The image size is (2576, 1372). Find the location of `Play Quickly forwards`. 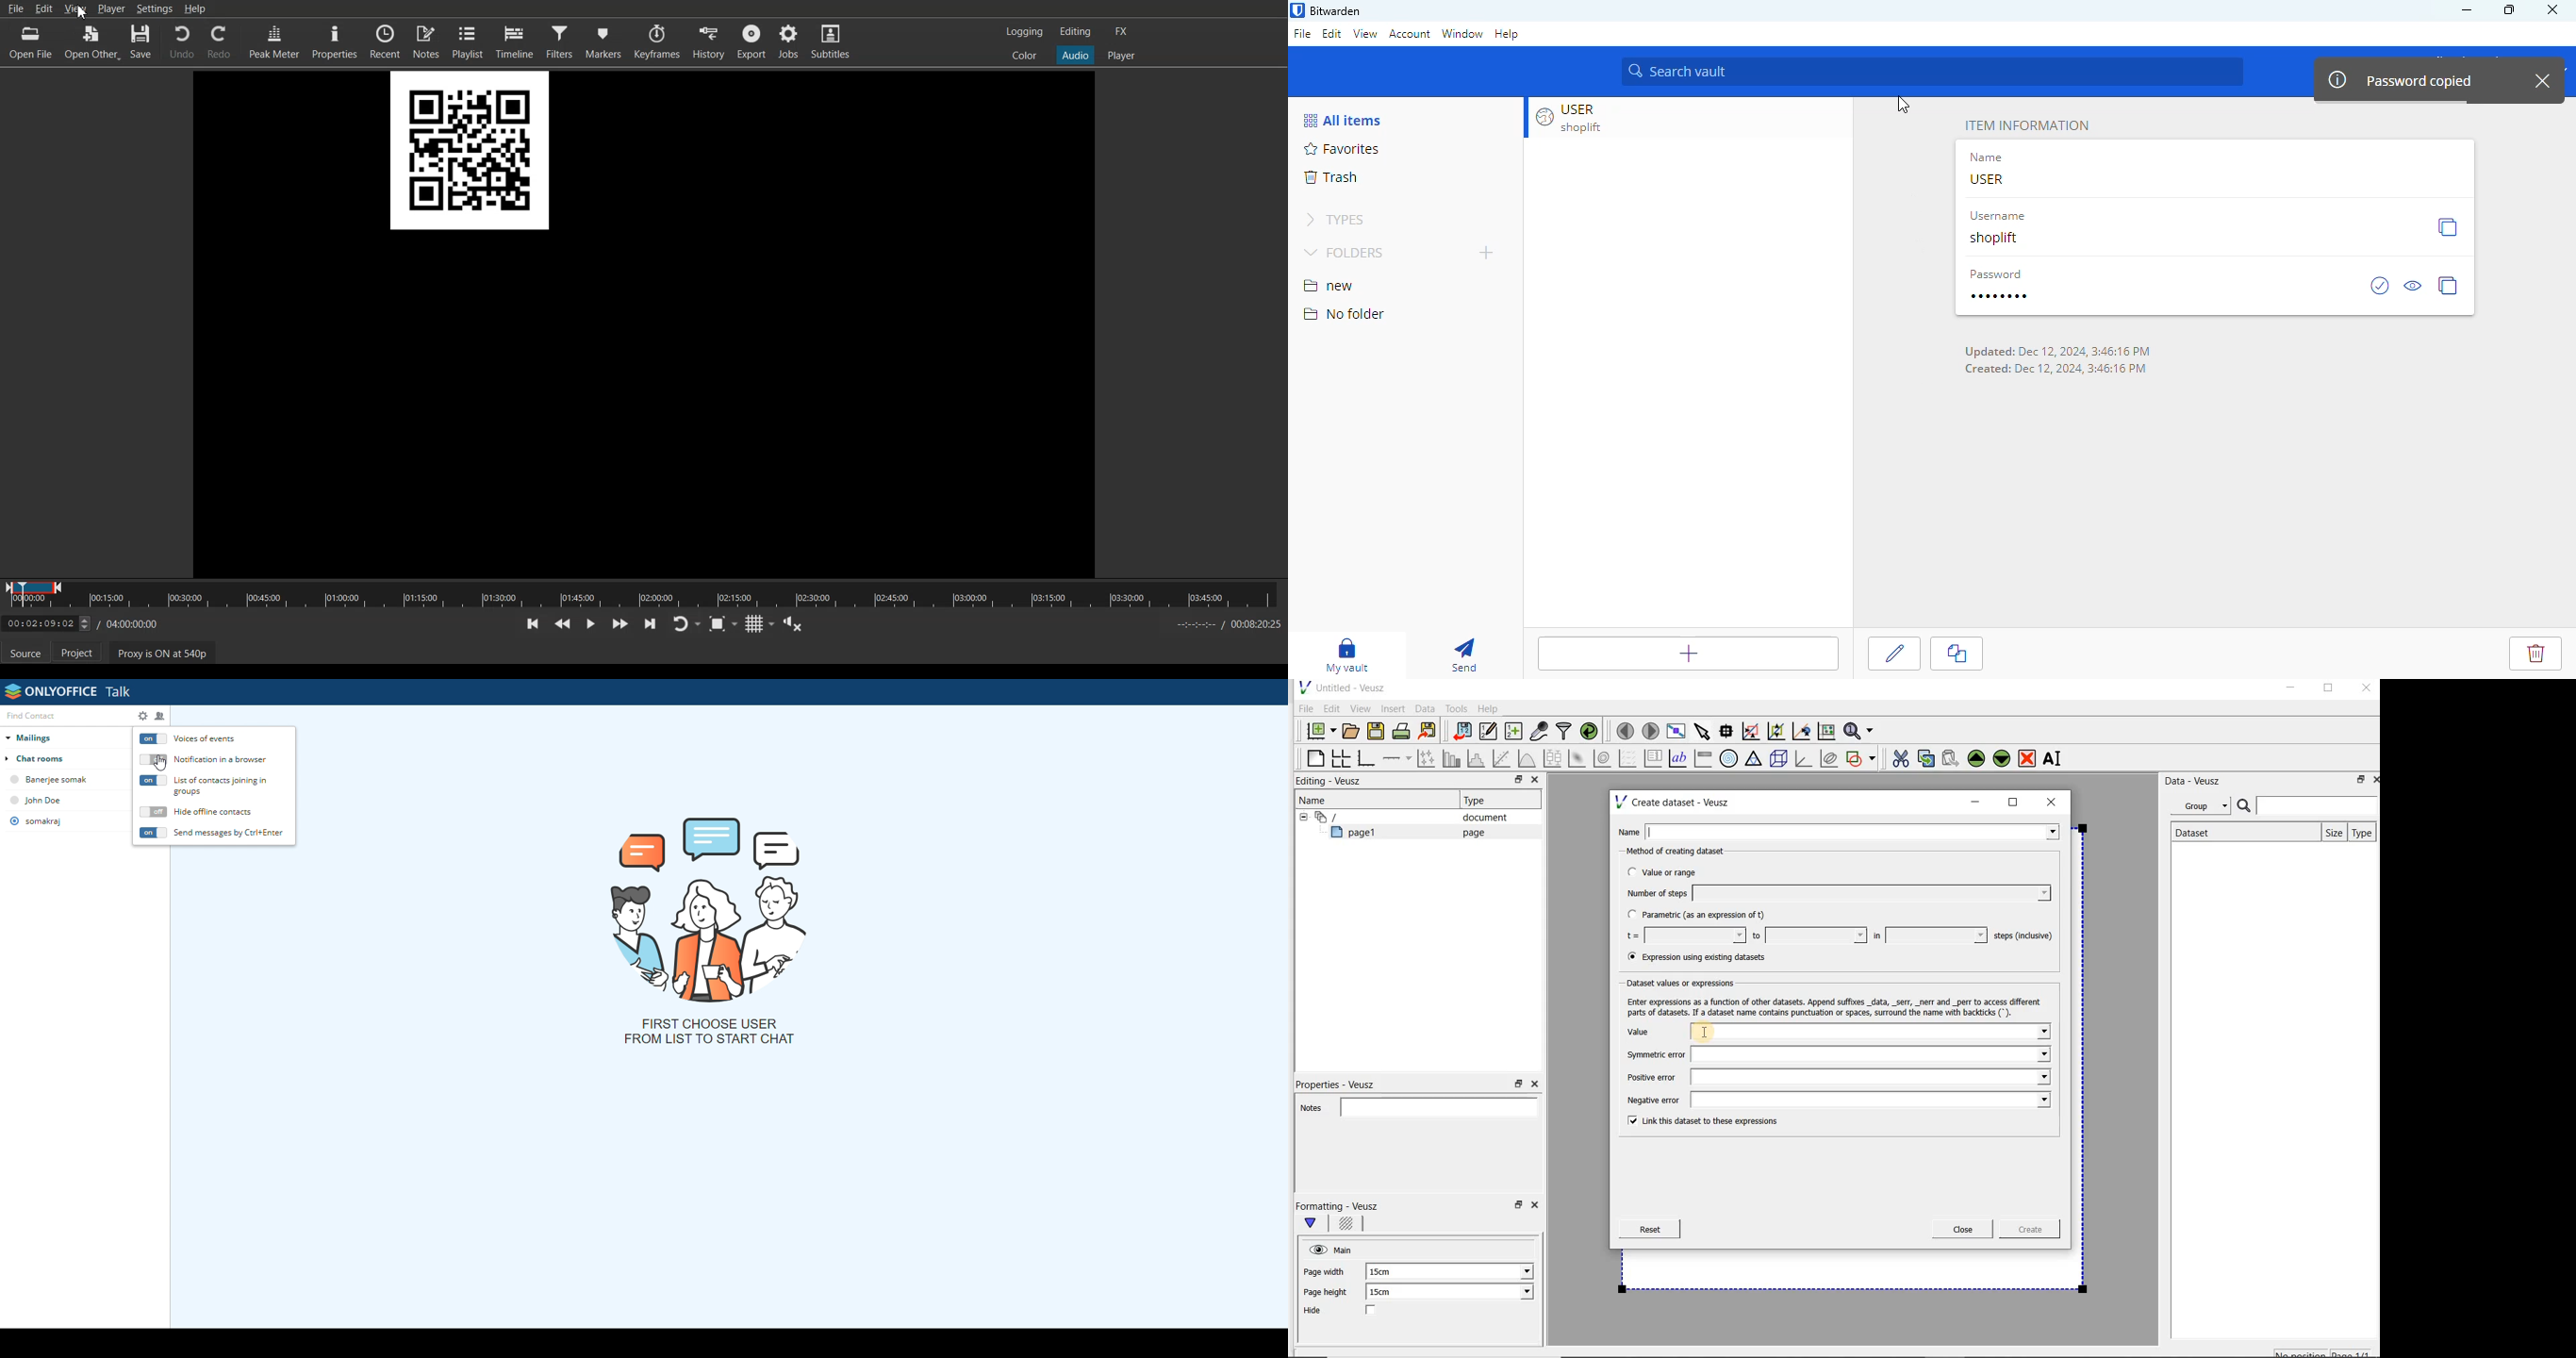

Play Quickly forwards is located at coordinates (620, 624).